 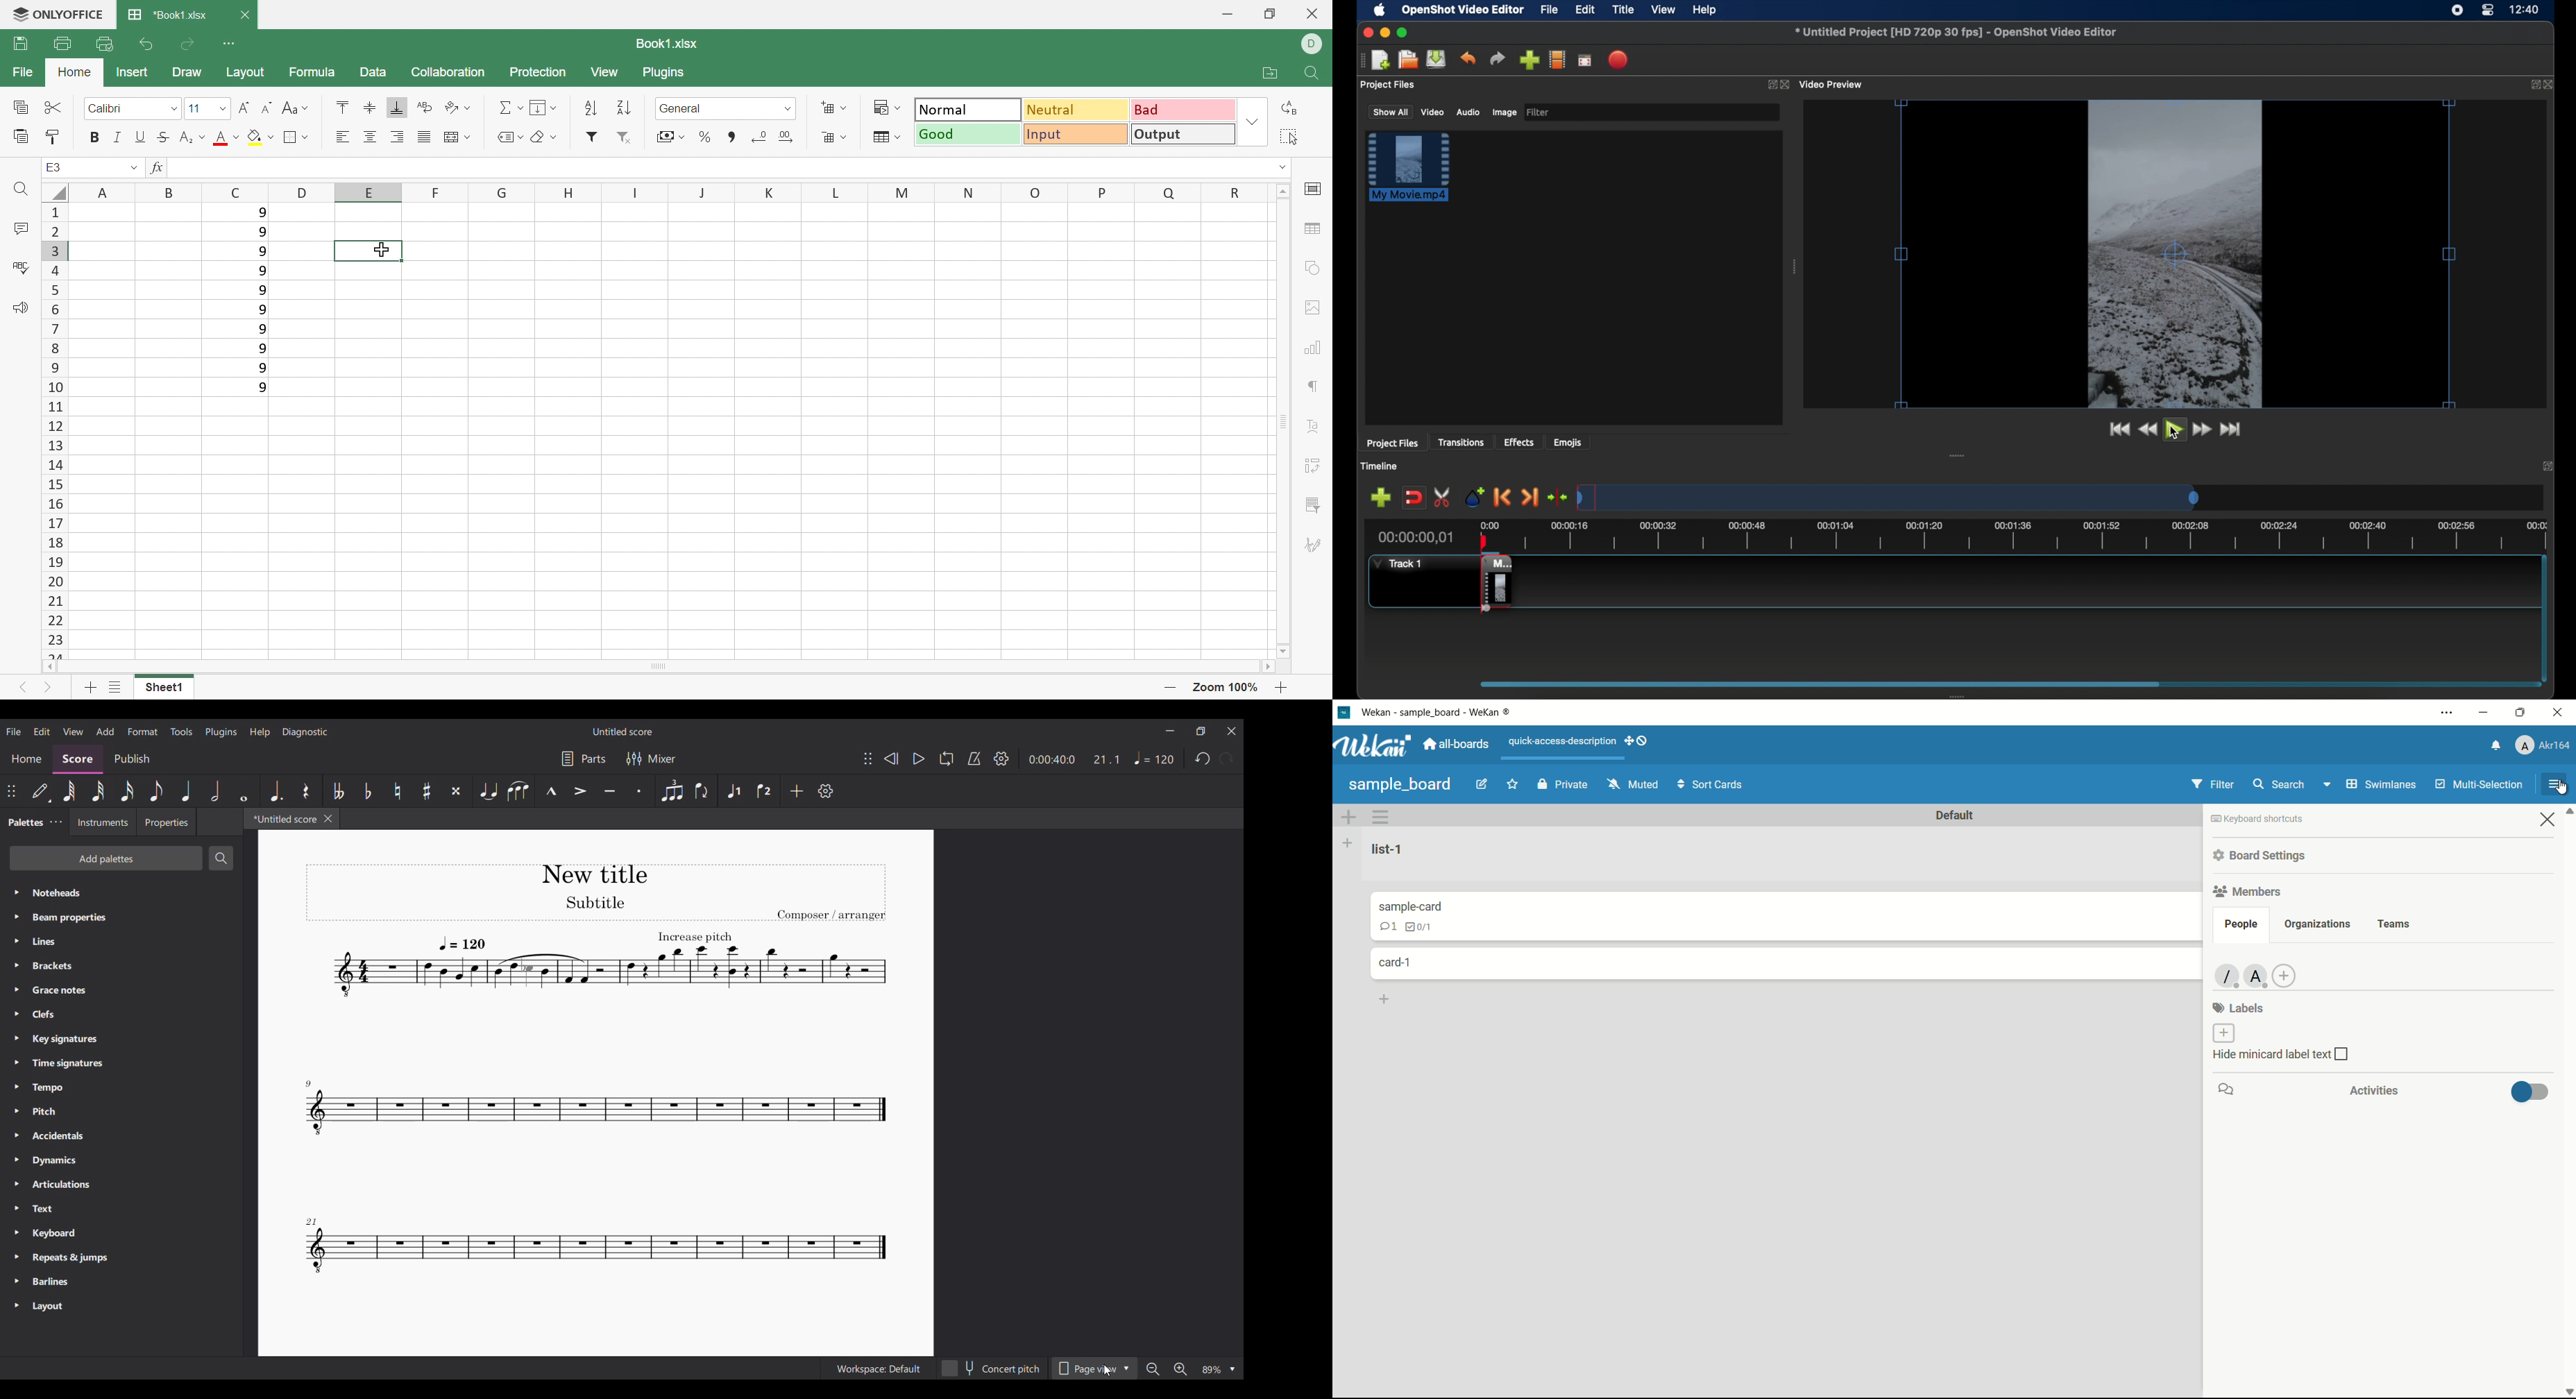 I want to click on member-2, so click(x=2256, y=976).